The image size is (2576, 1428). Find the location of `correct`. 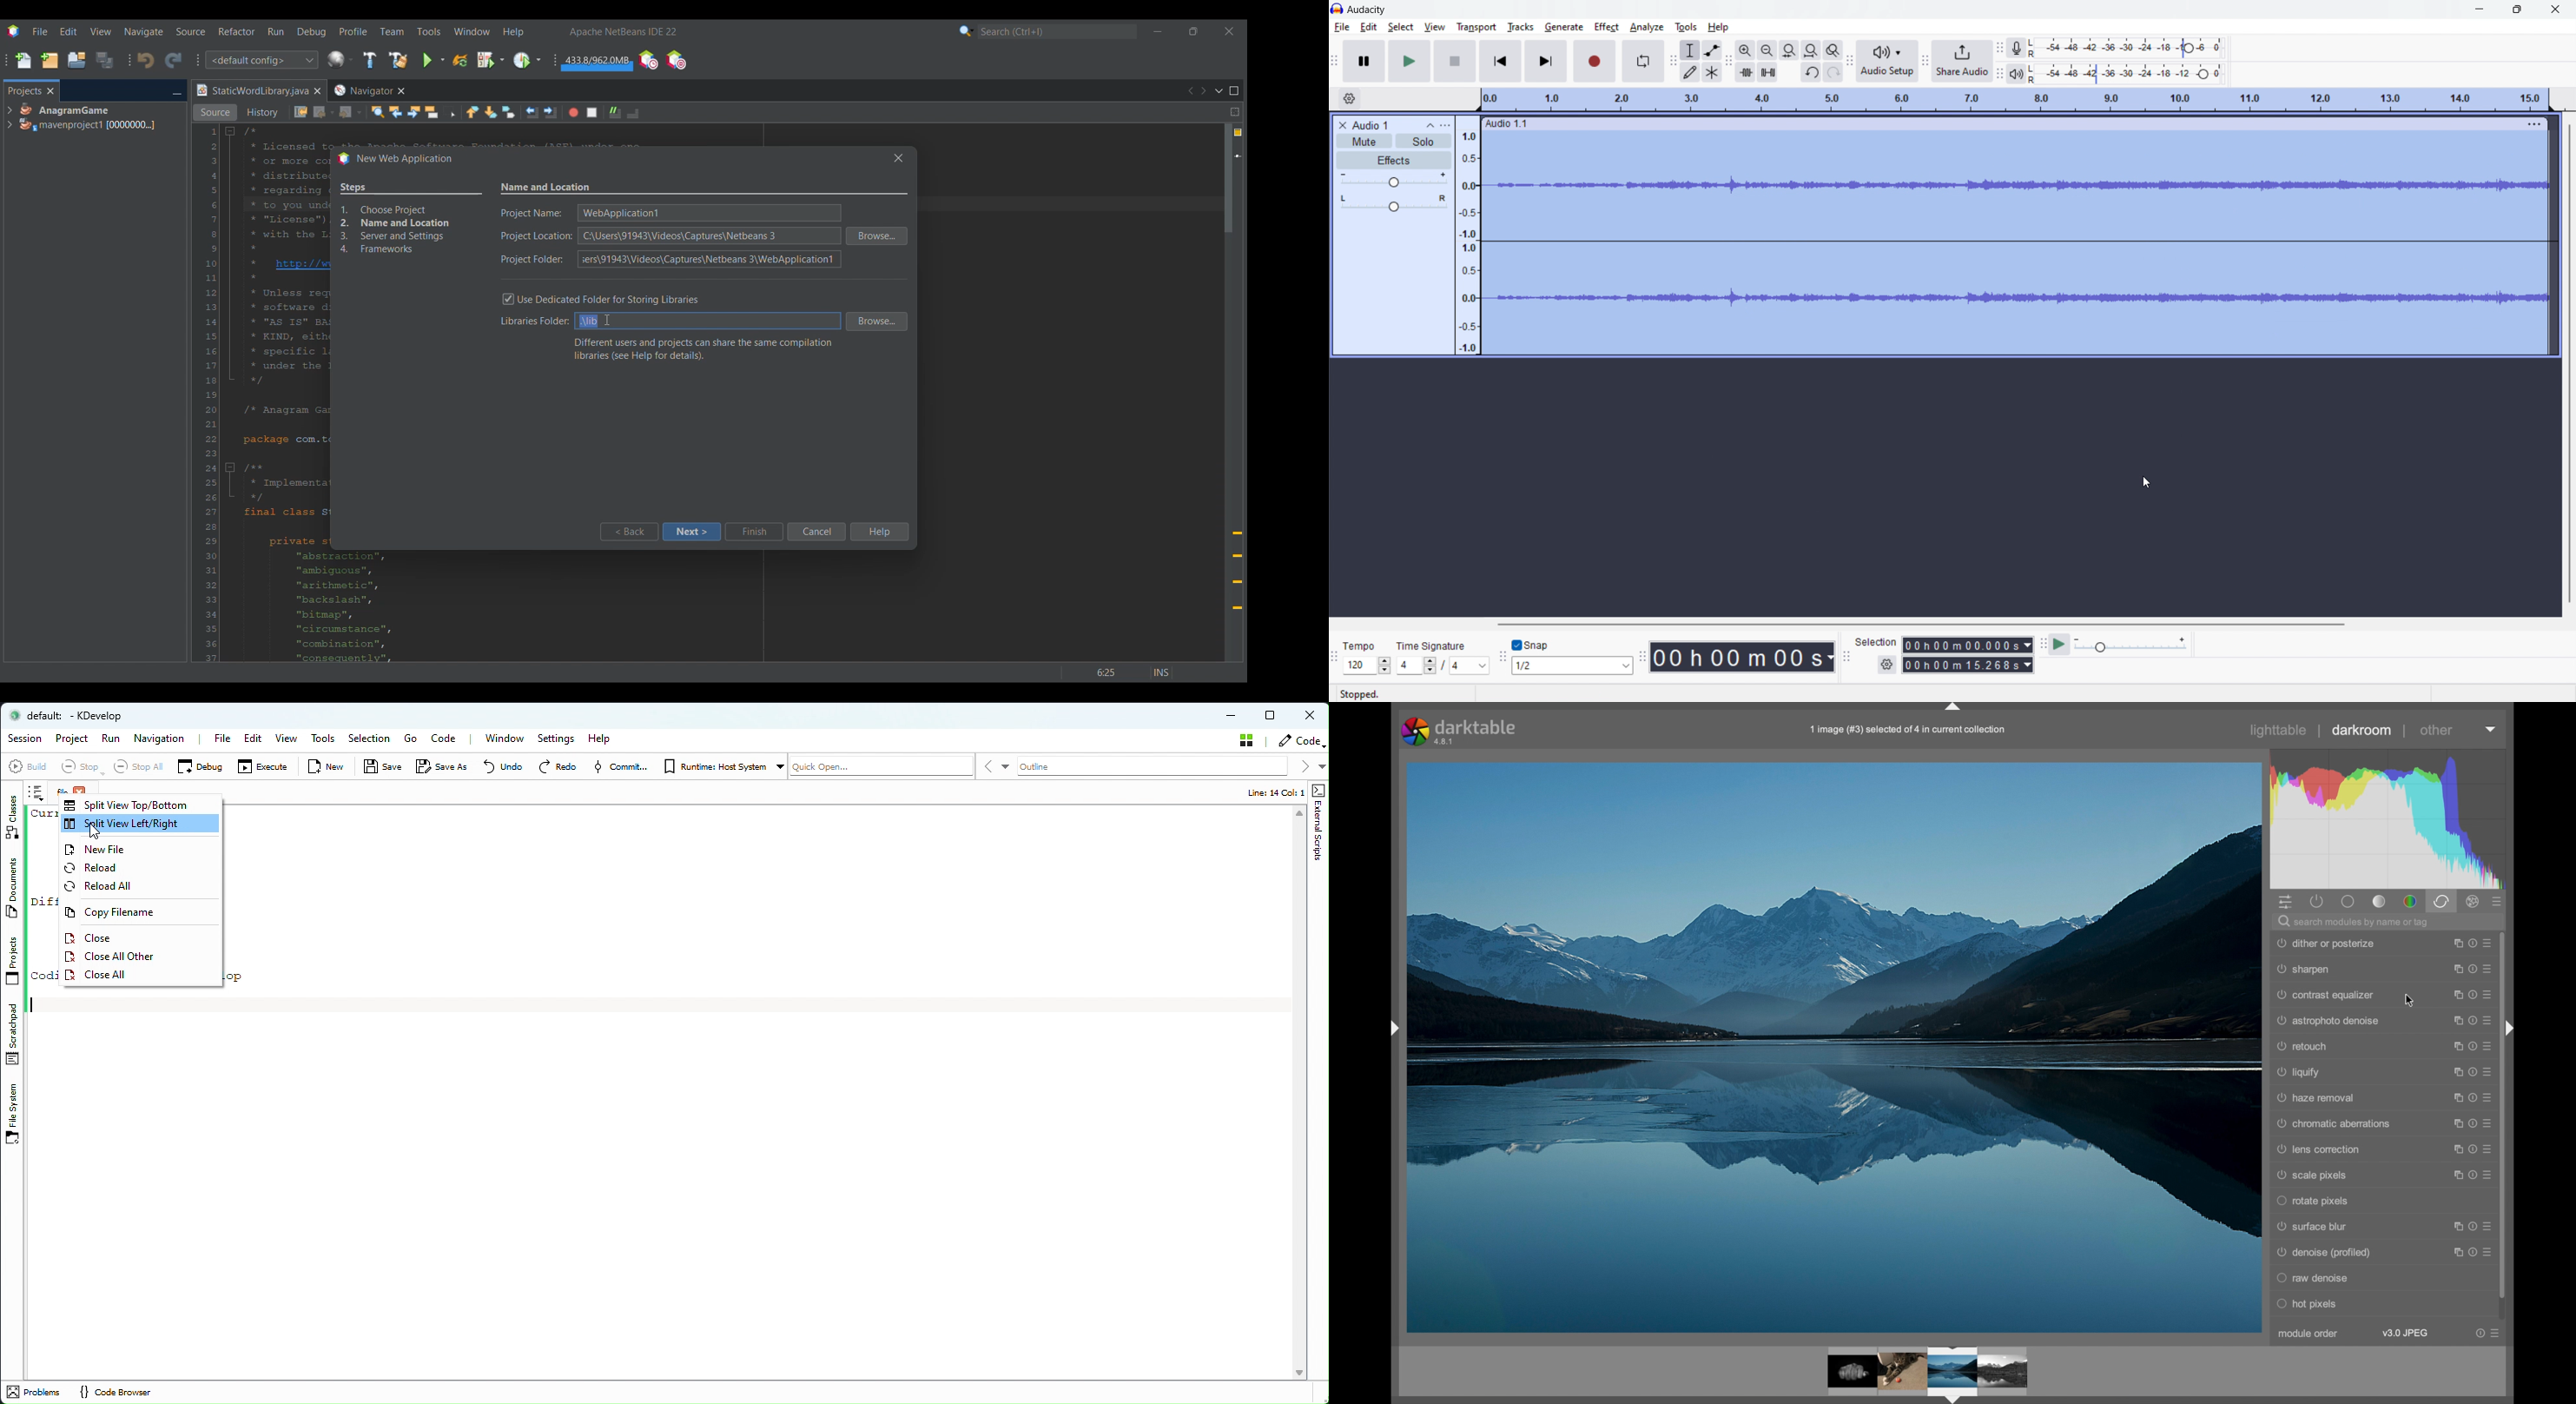

correct is located at coordinates (2441, 901).